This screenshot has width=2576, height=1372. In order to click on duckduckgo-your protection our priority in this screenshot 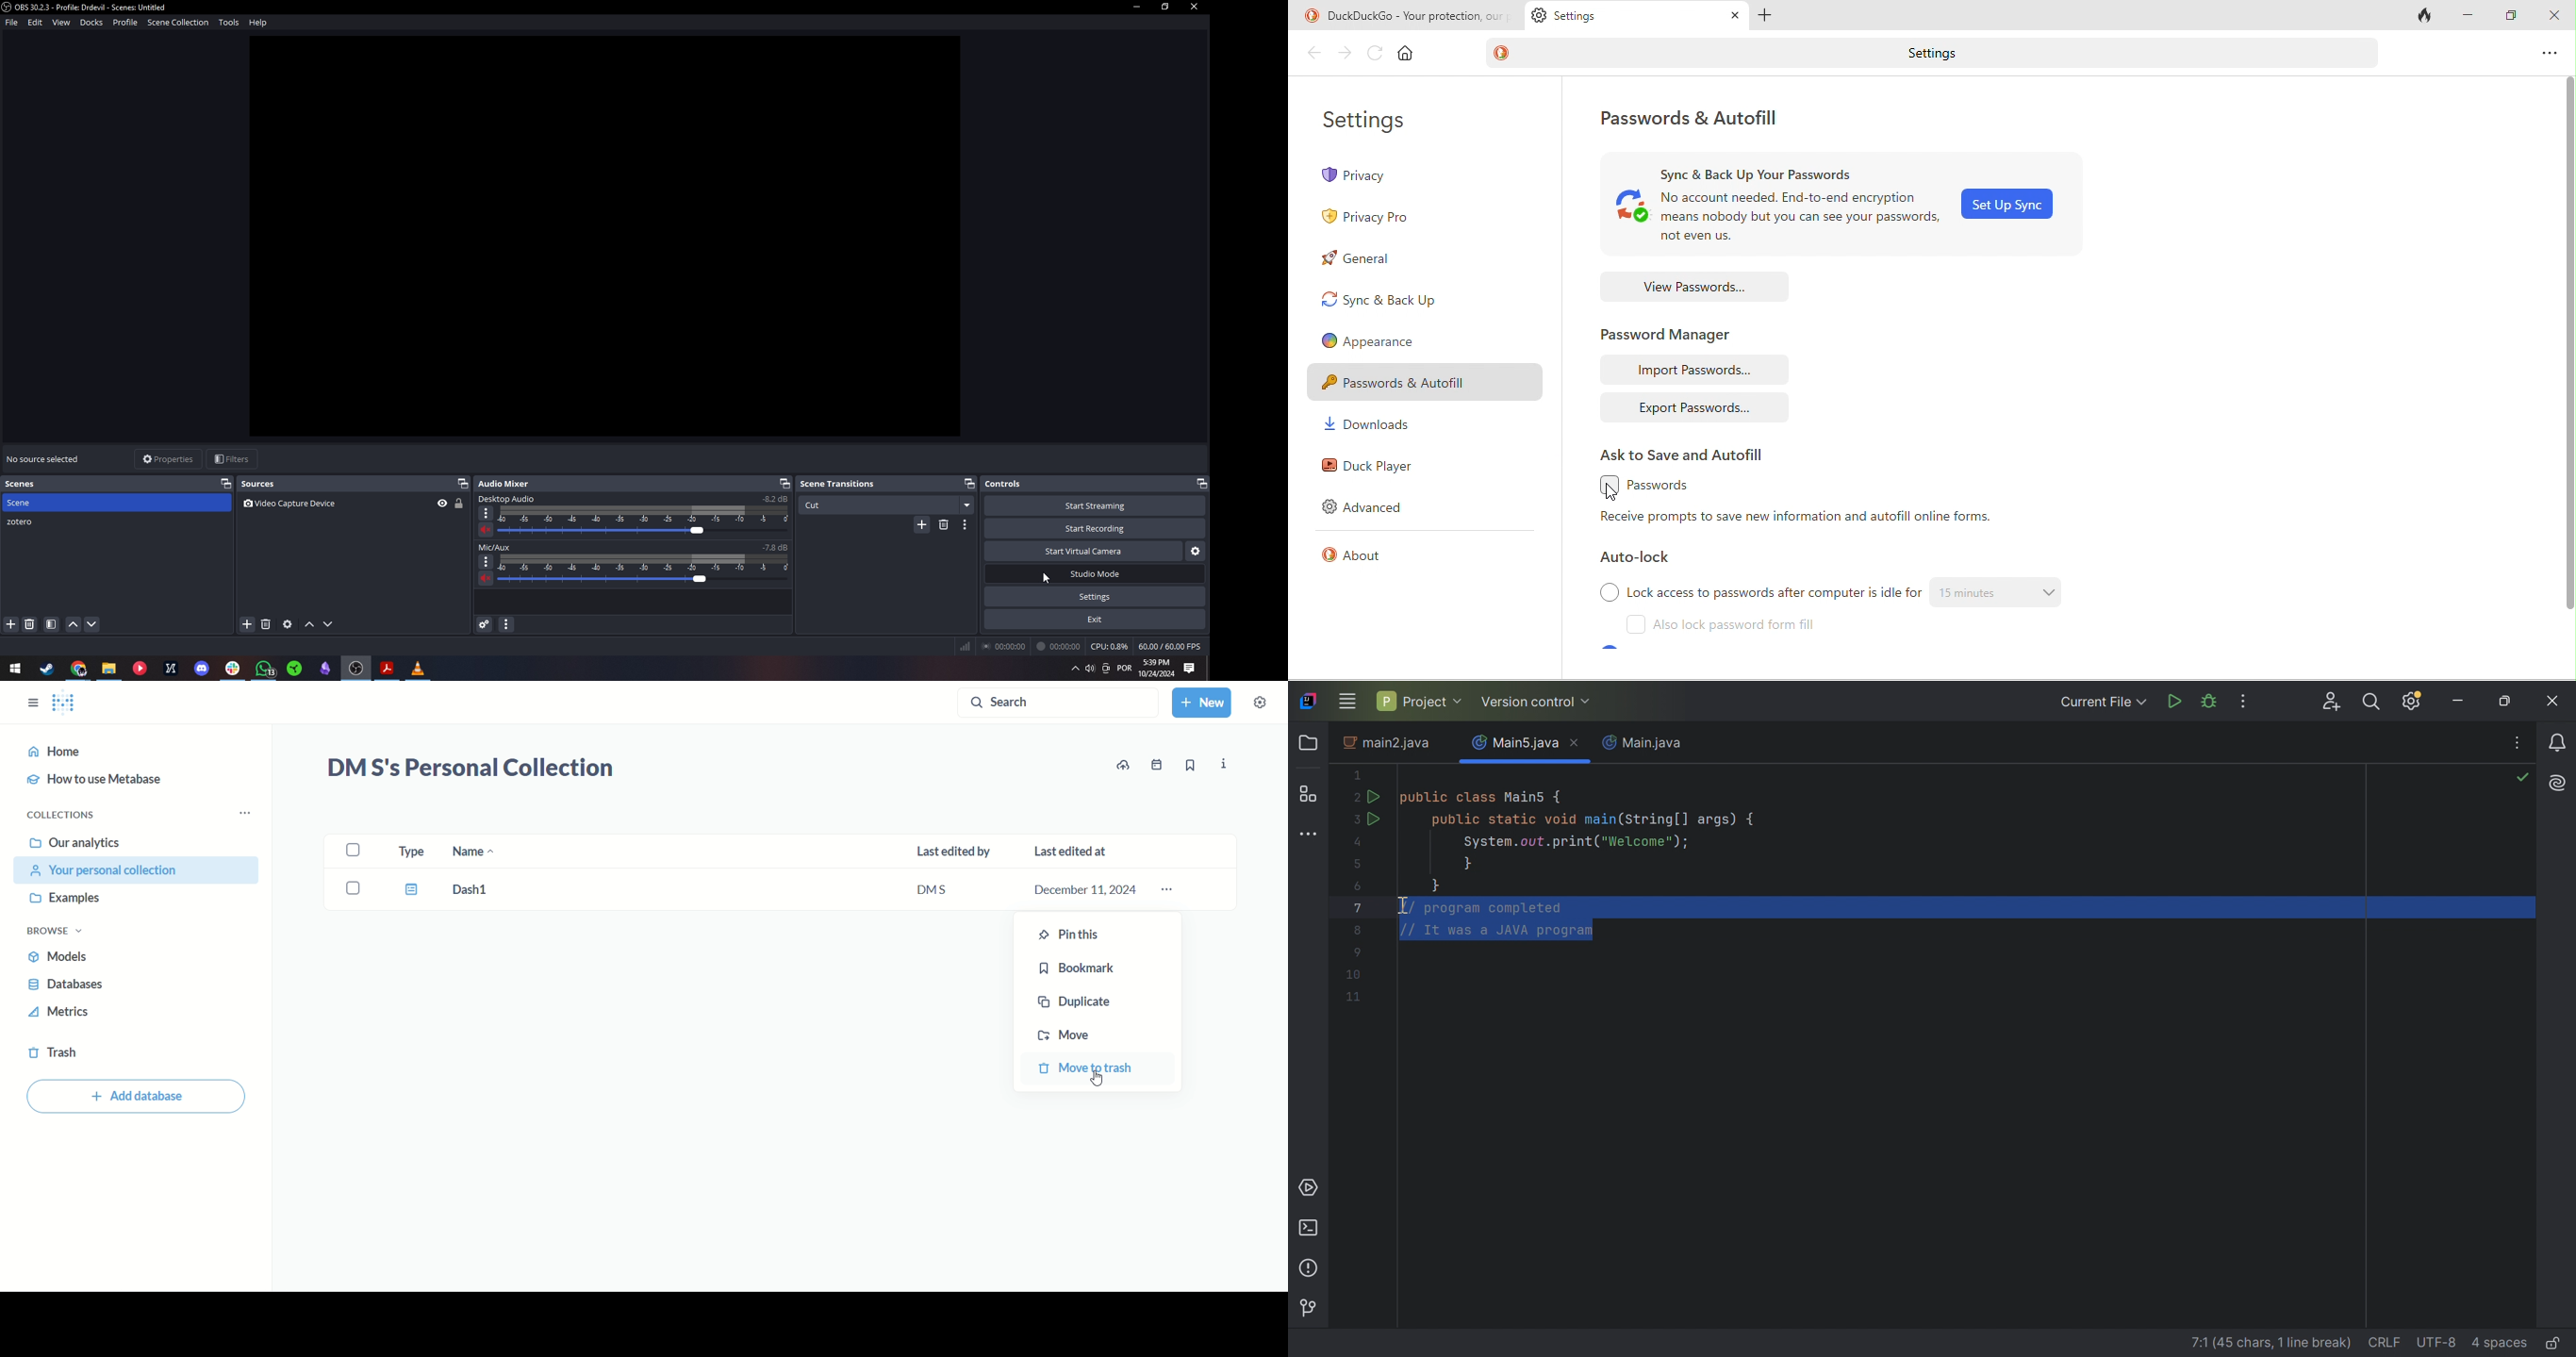, I will do `click(1419, 13)`.